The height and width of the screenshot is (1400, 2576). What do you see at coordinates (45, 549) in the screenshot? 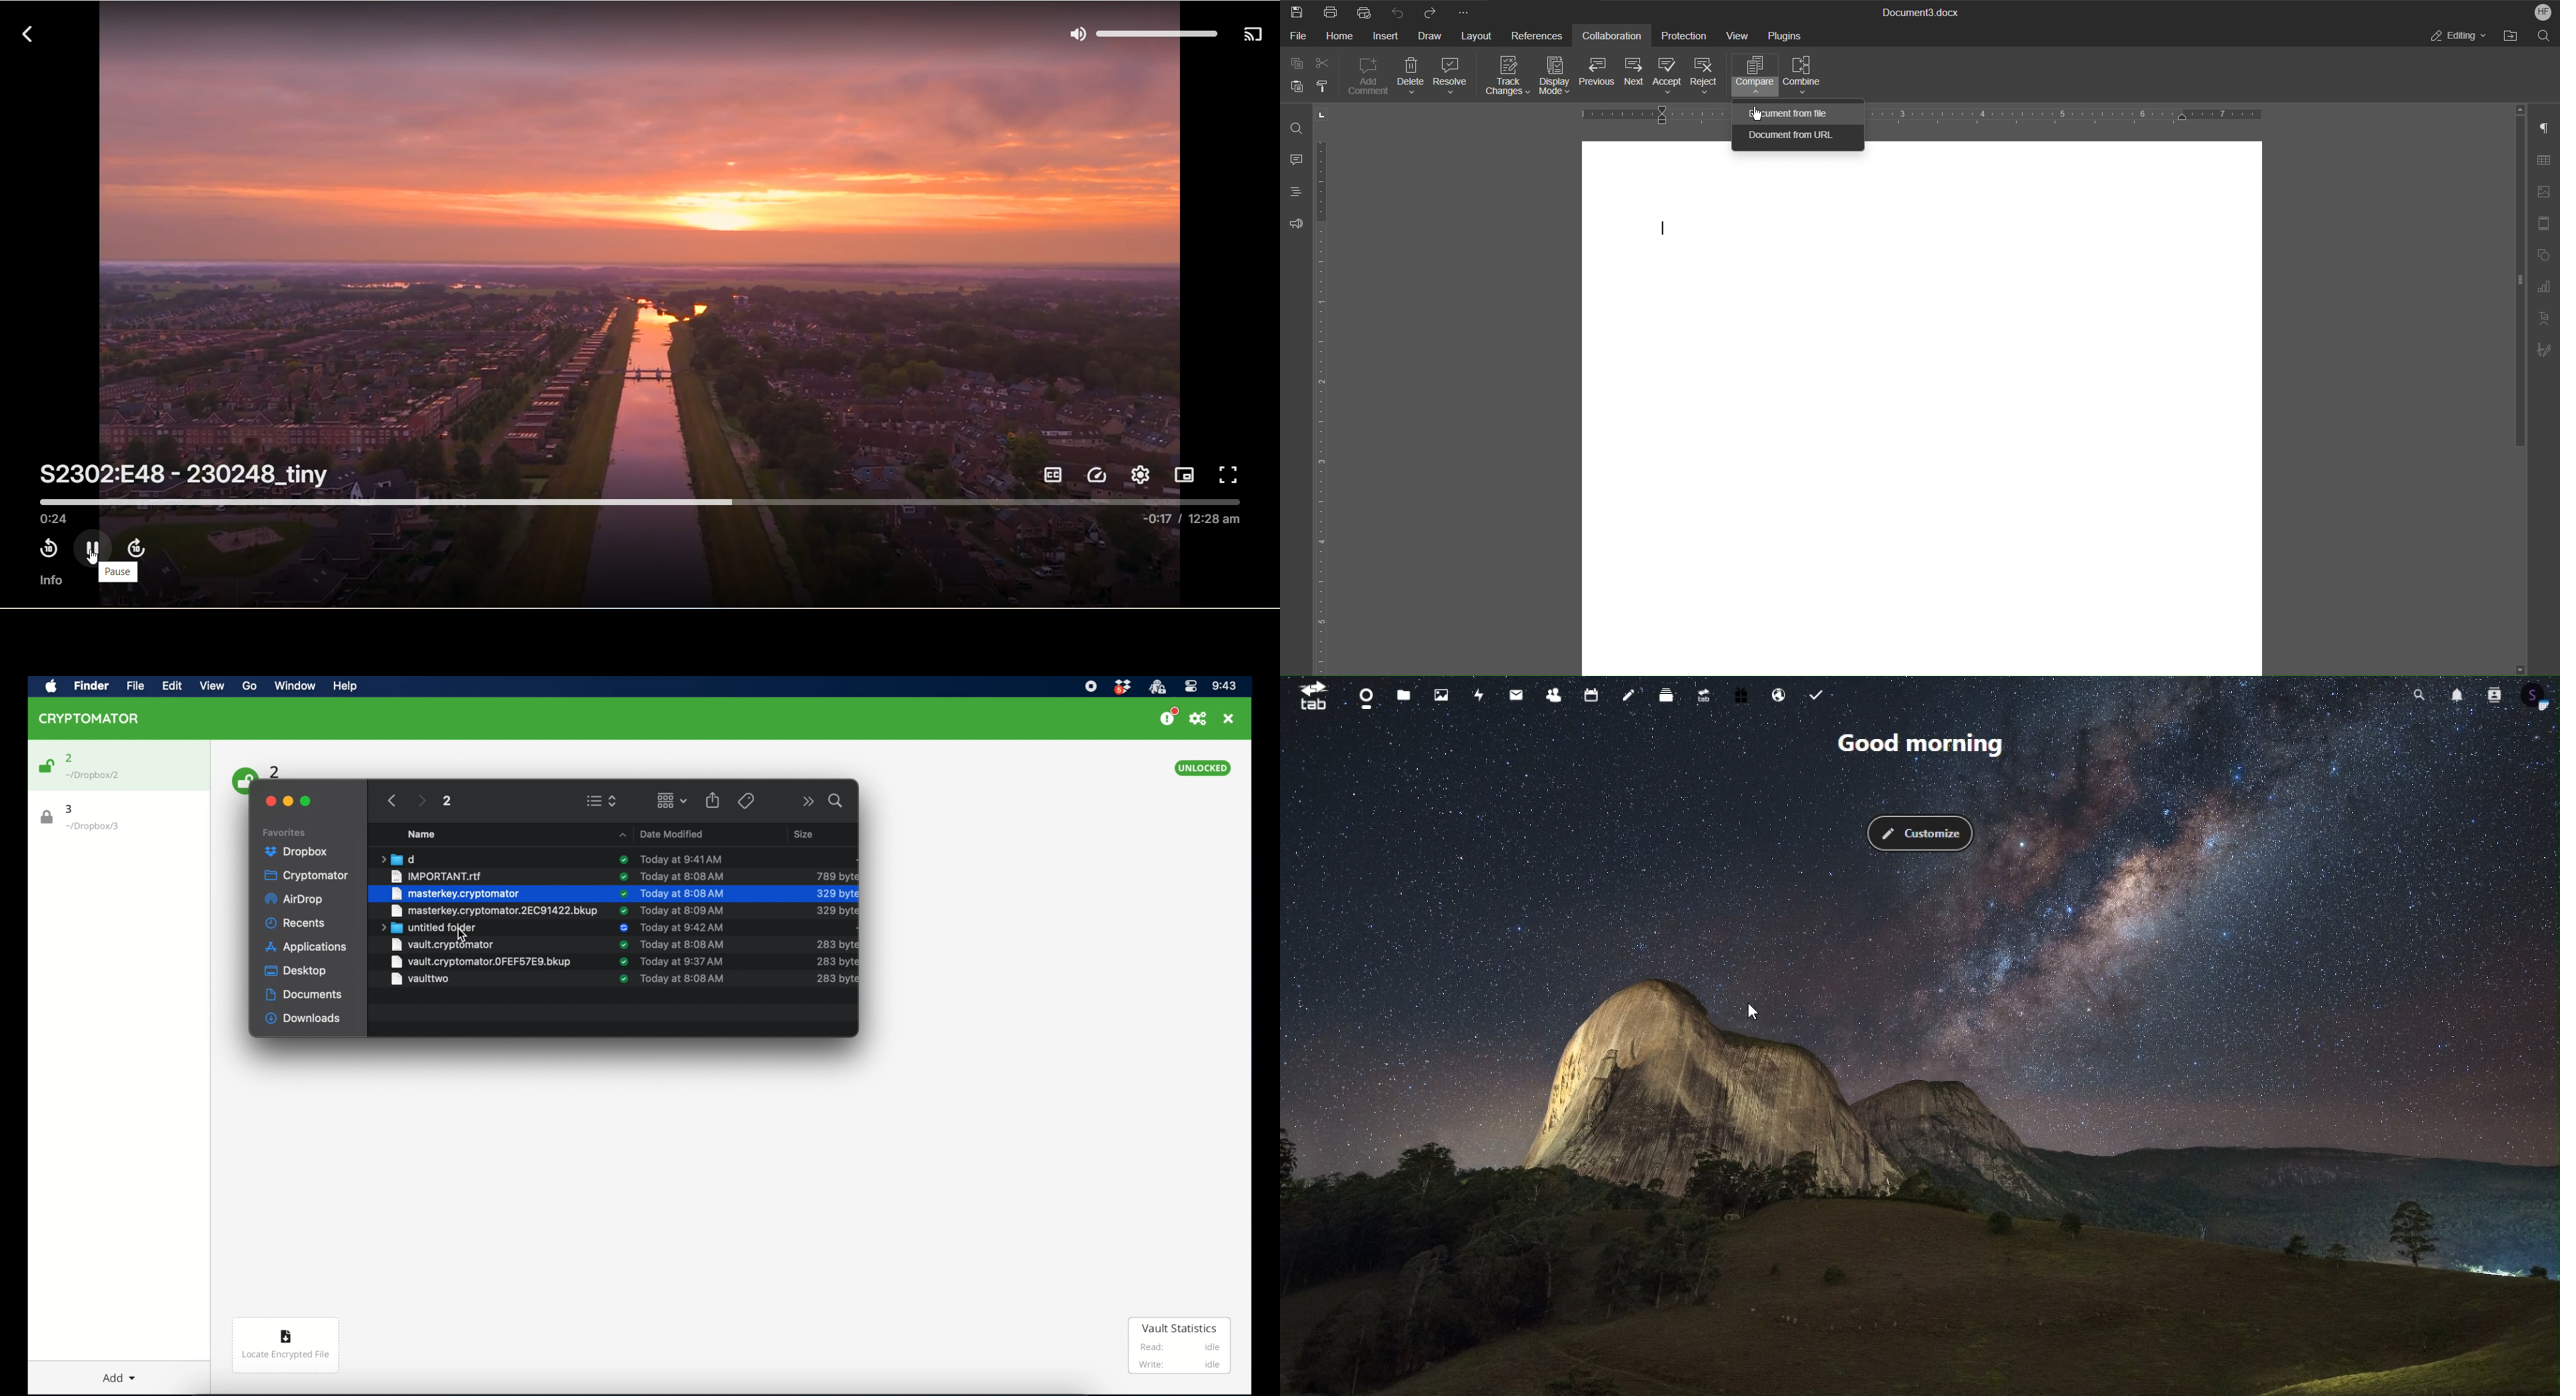
I see `rewind` at bounding box center [45, 549].